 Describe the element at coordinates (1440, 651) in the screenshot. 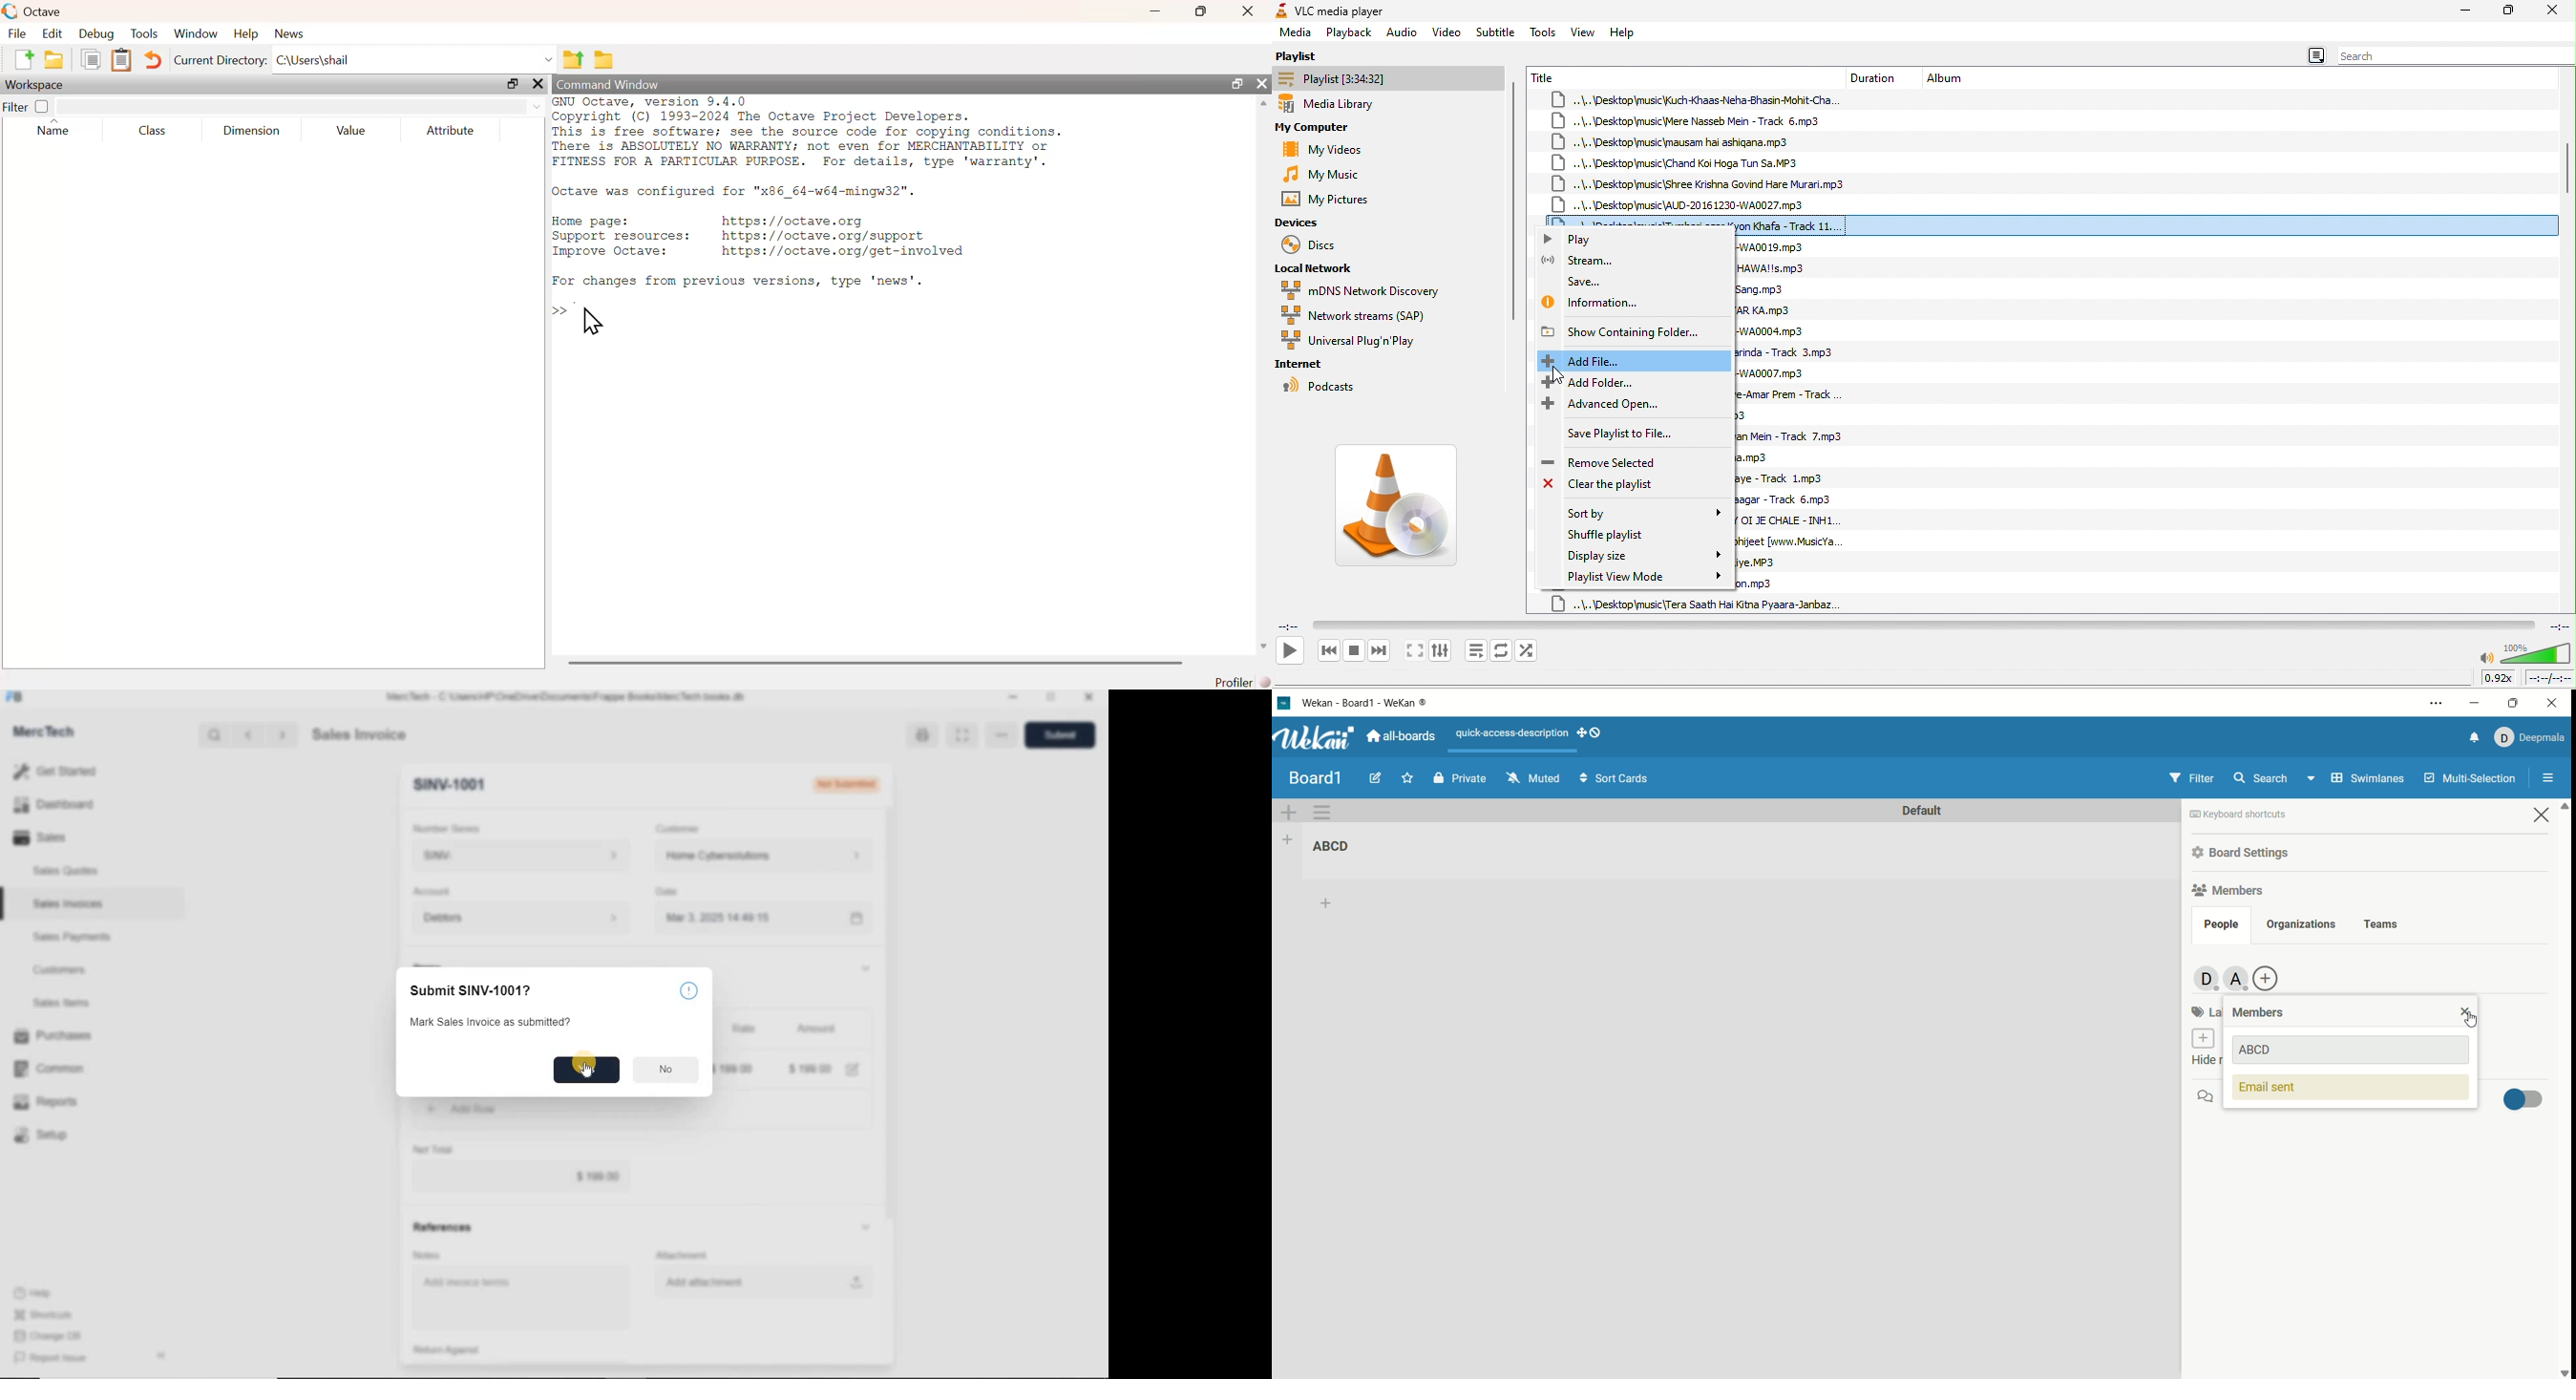

I see `show extended settings` at that location.